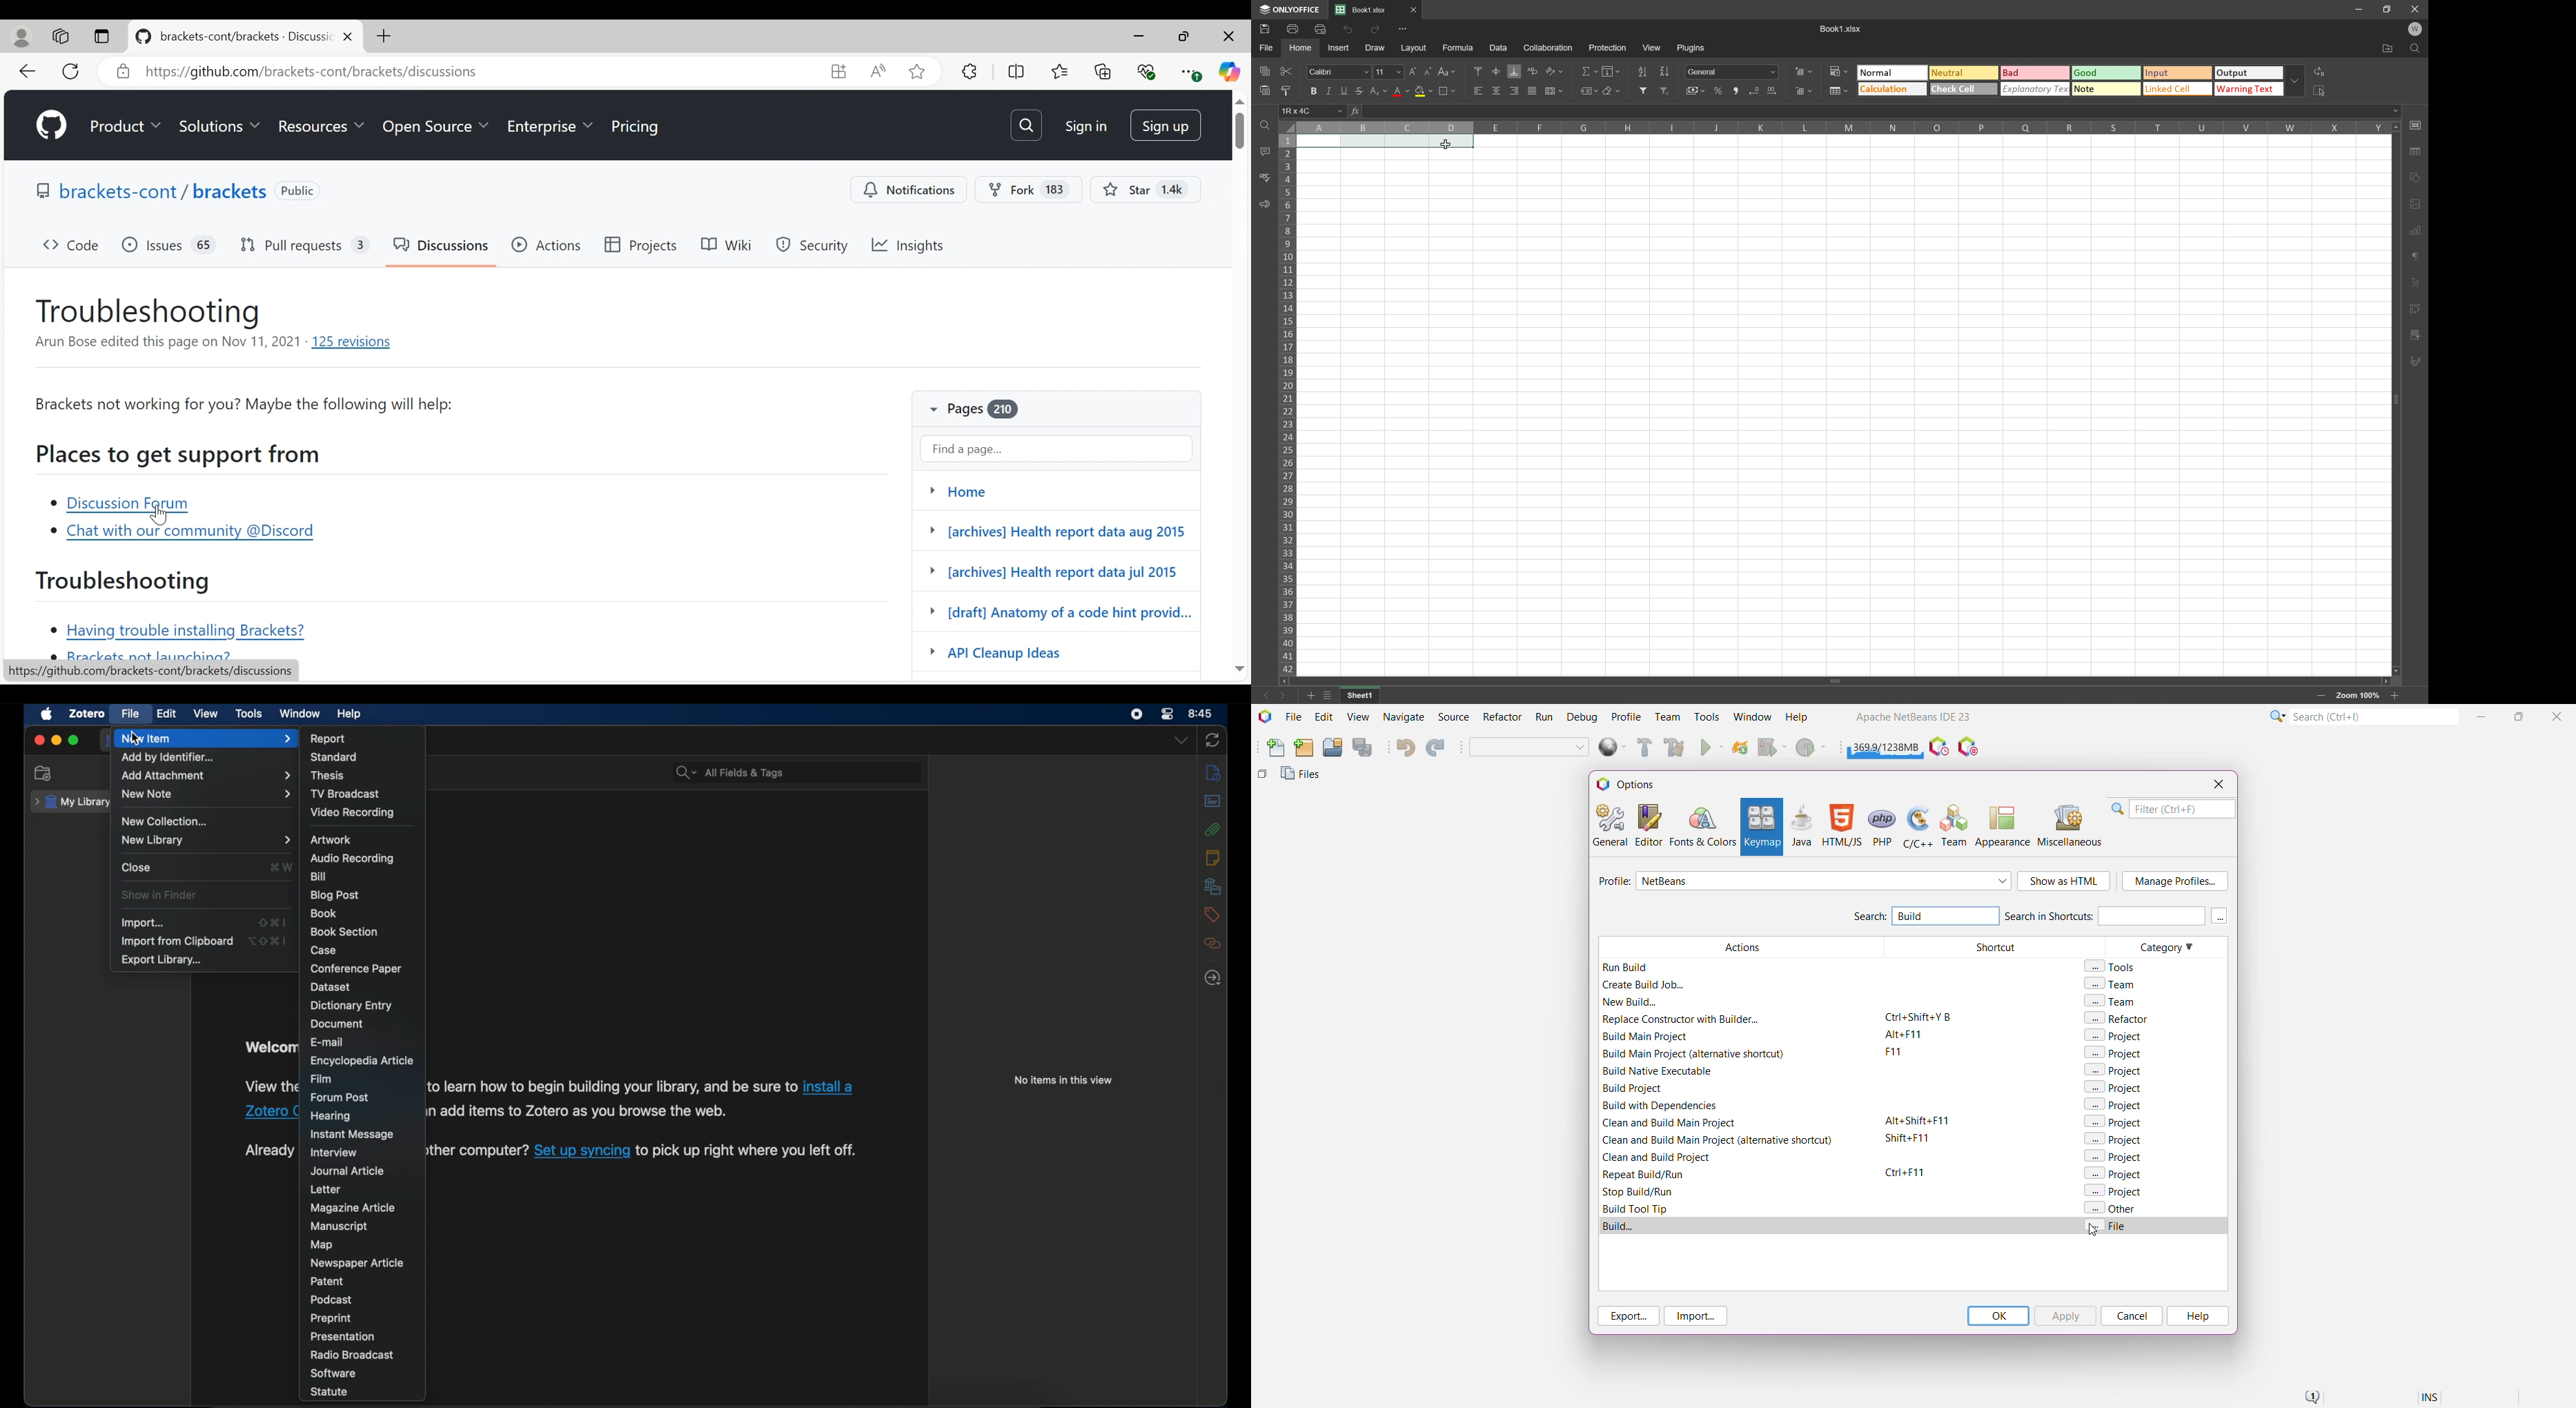 This screenshot has width=2576, height=1428. What do you see at coordinates (142, 37) in the screenshot?
I see `logo` at bounding box center [142, 37].